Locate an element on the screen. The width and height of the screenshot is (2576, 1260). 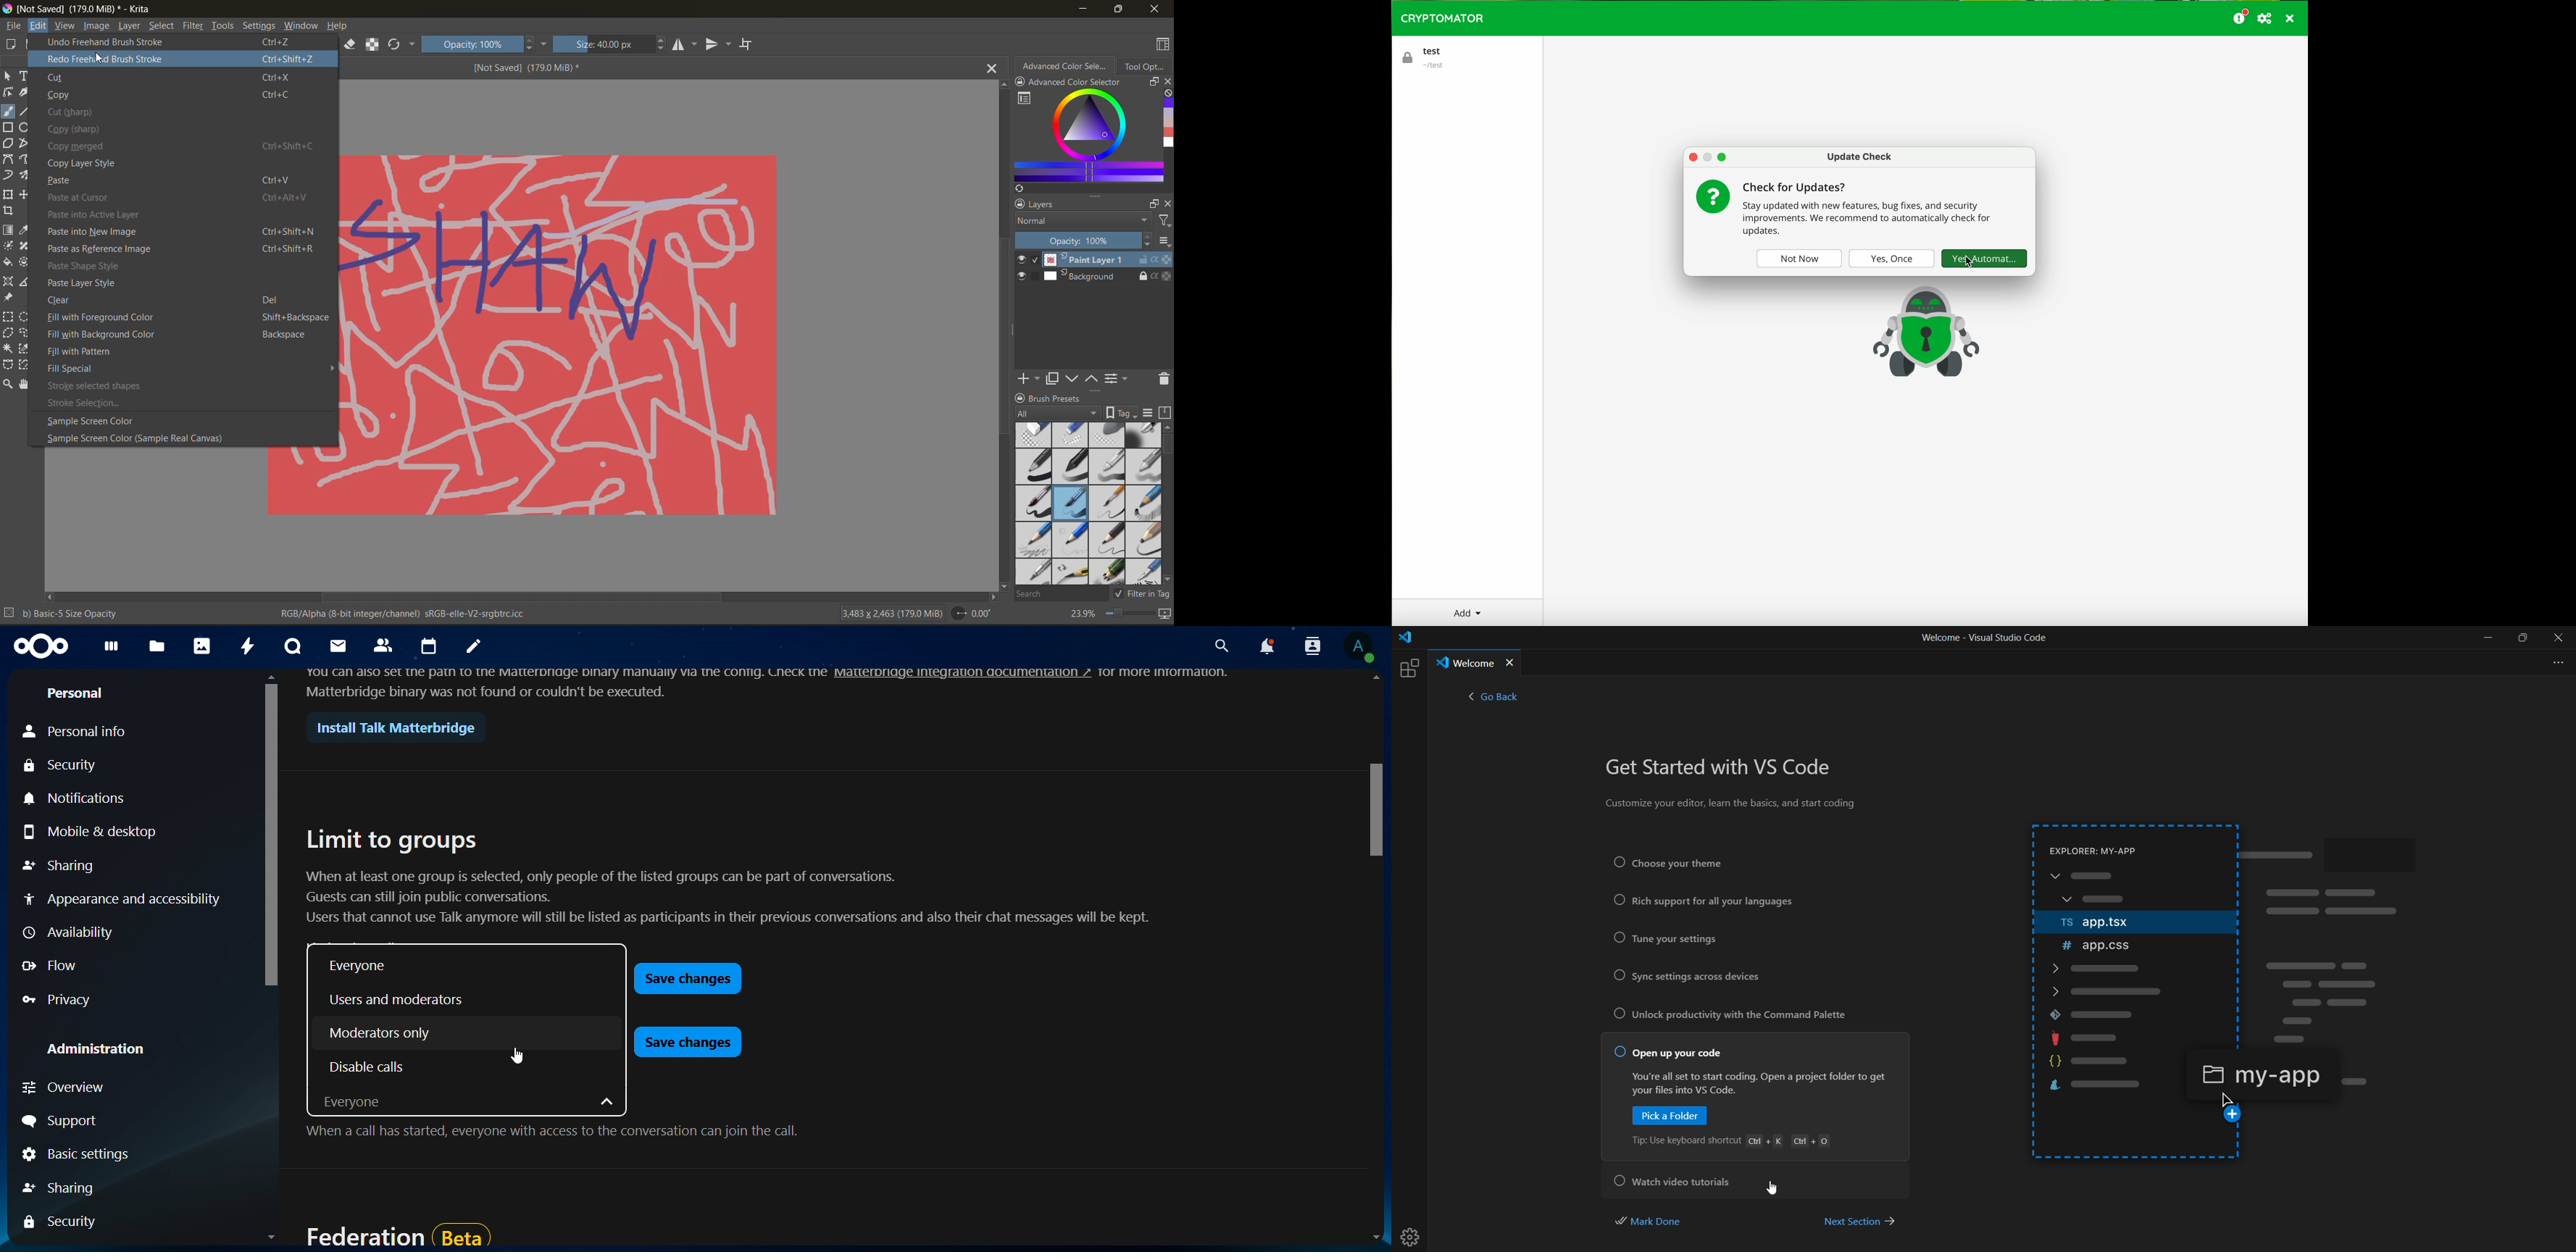
personal is located at coordinates (78, 693).